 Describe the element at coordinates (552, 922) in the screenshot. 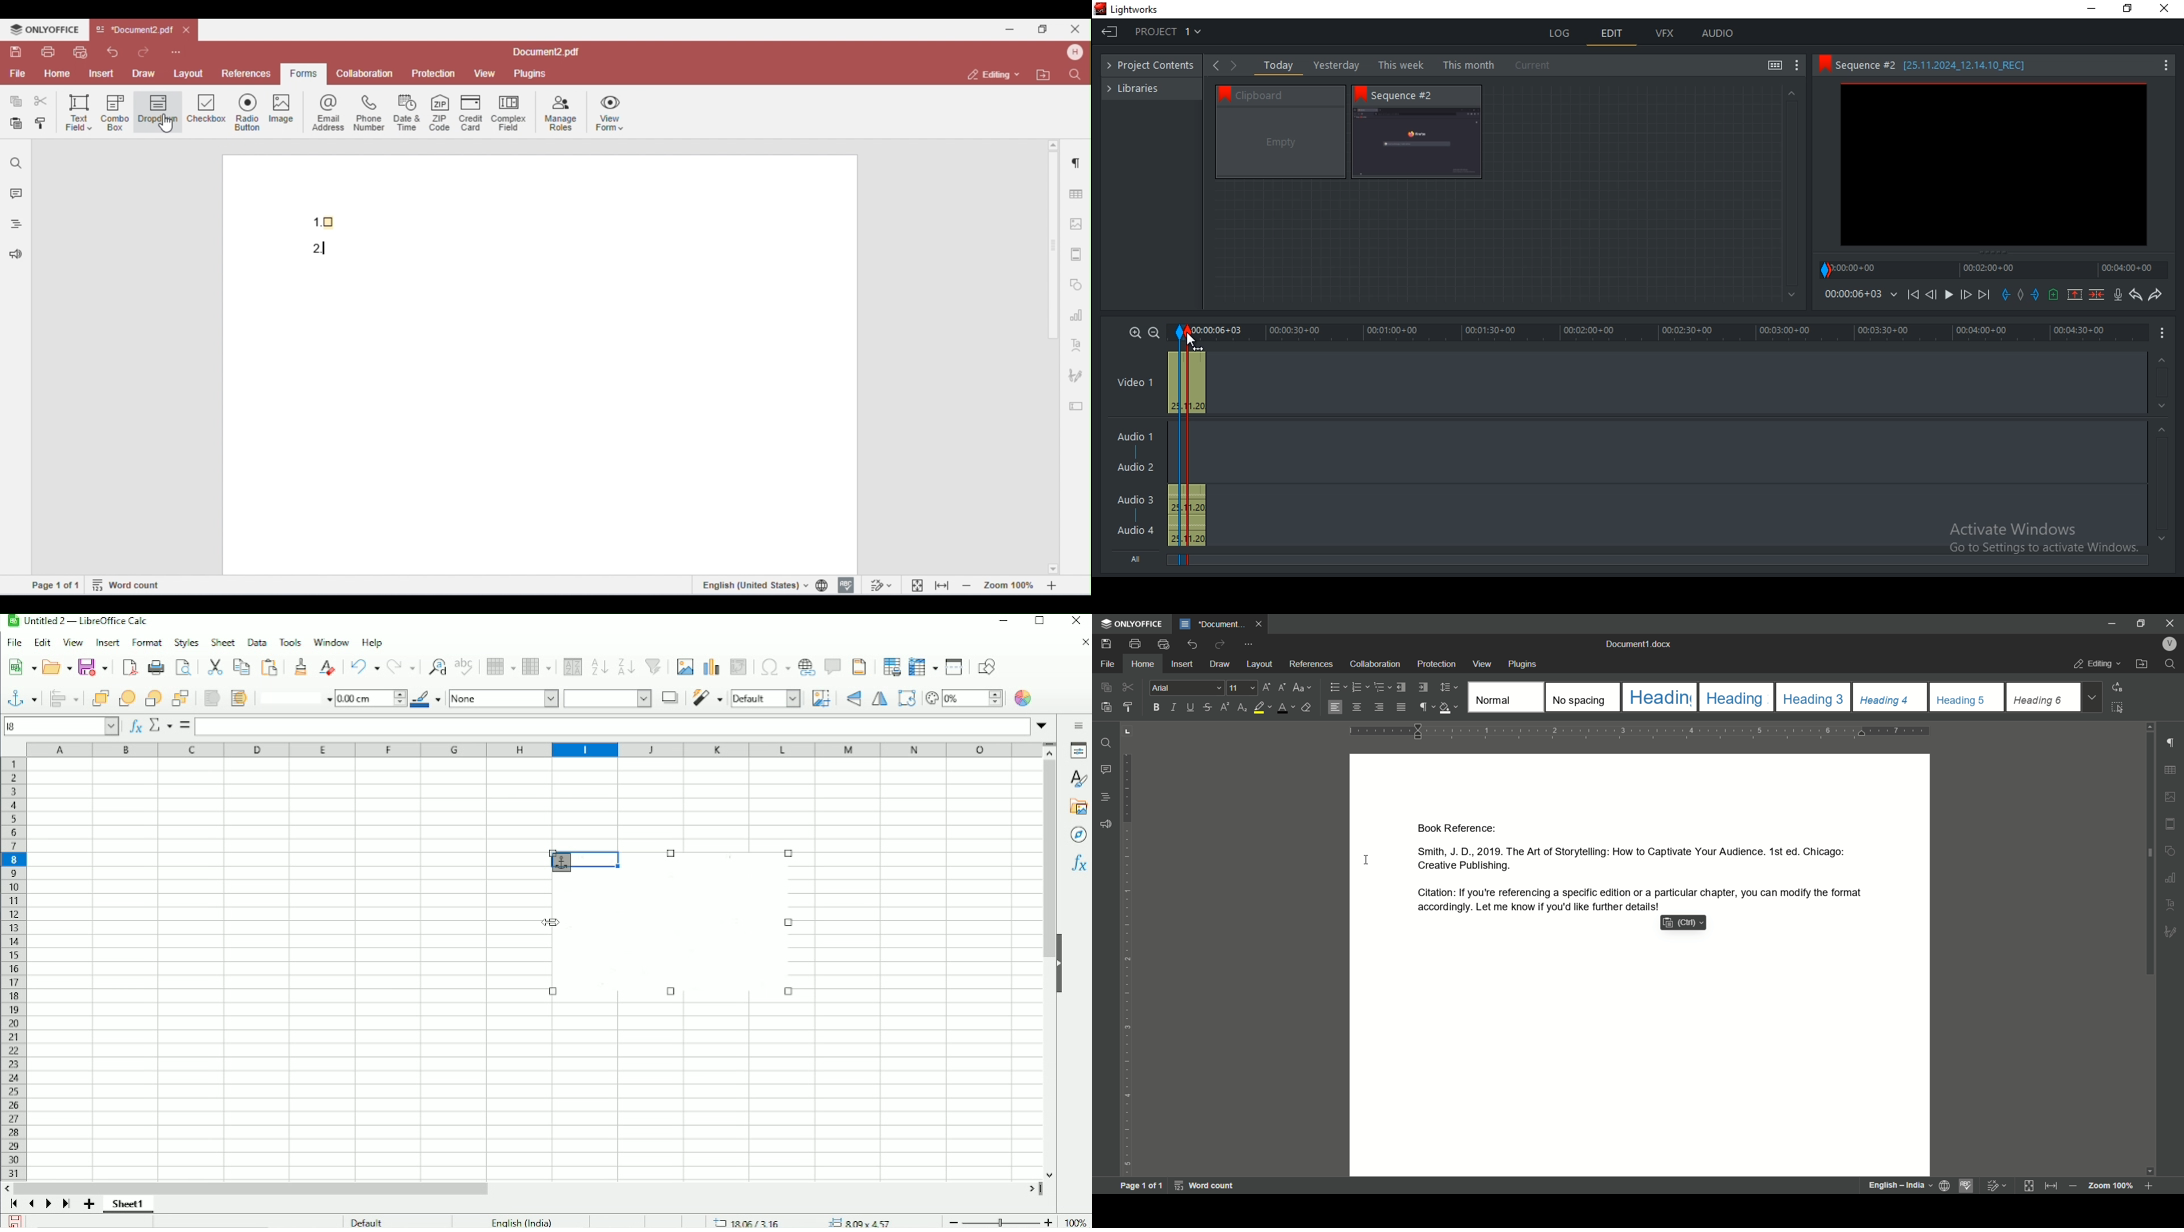

I see `Cursor ` at that location.